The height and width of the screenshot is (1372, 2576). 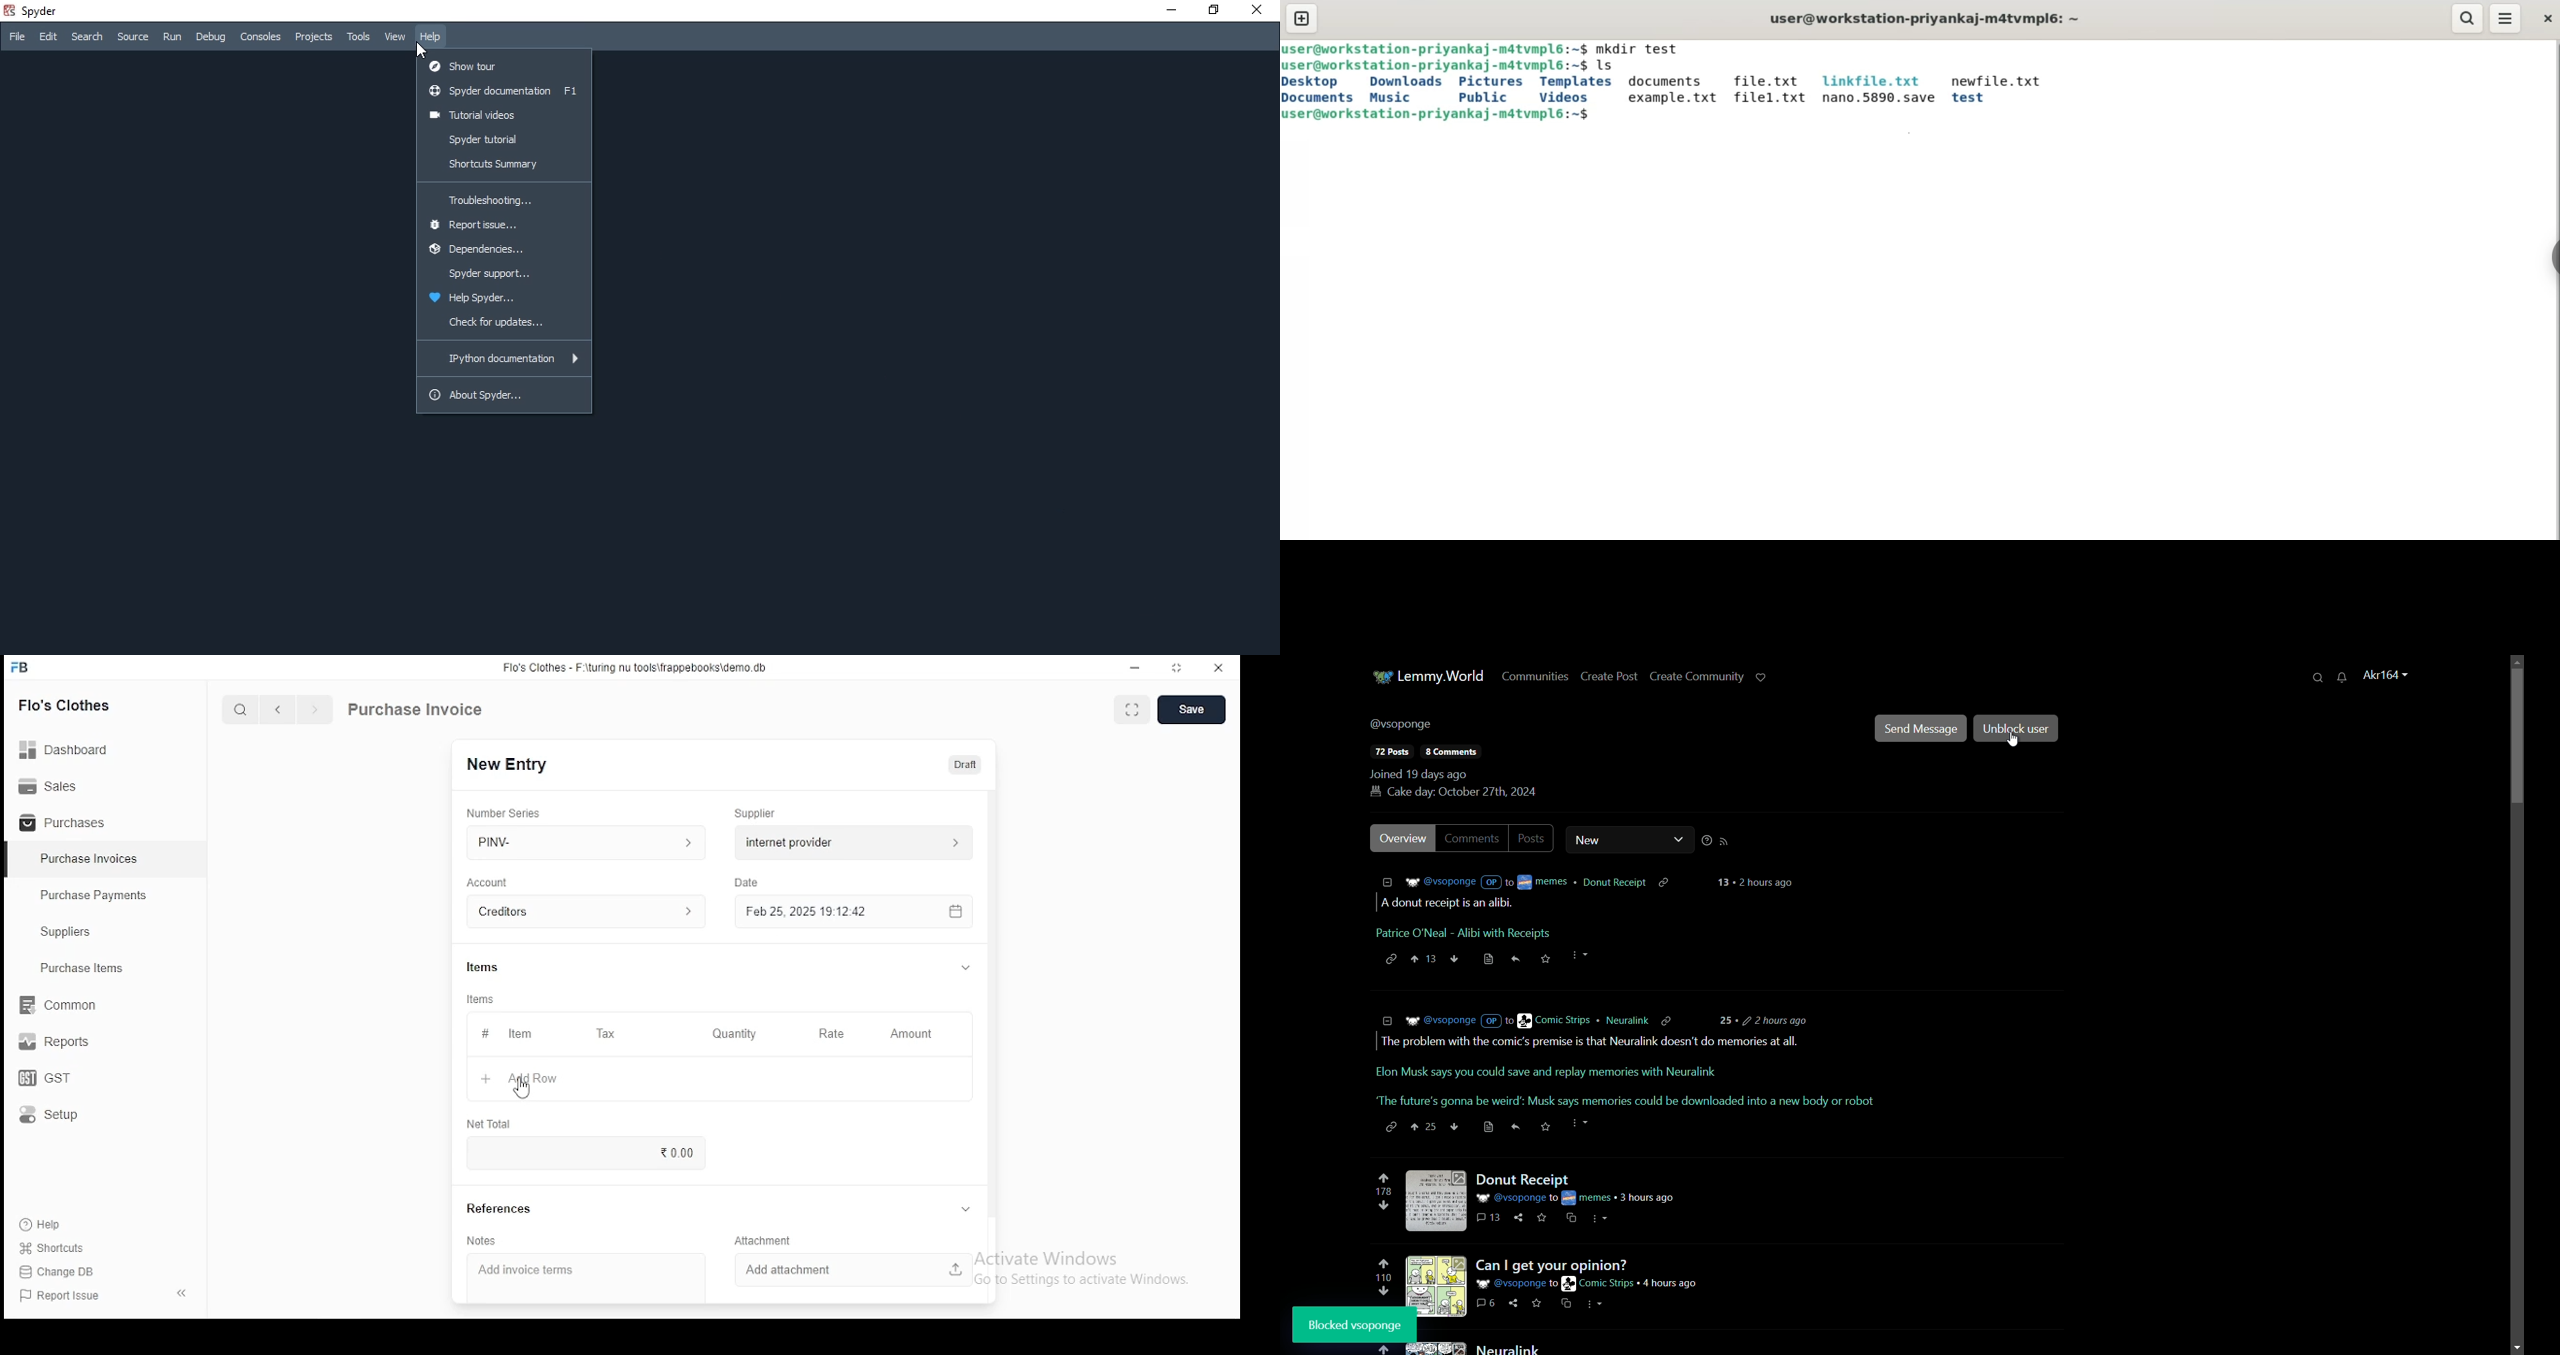 What do you see at coordinates (73, 743) in the screenshot?
I see `dashboard` at bounding box center [73, 743].